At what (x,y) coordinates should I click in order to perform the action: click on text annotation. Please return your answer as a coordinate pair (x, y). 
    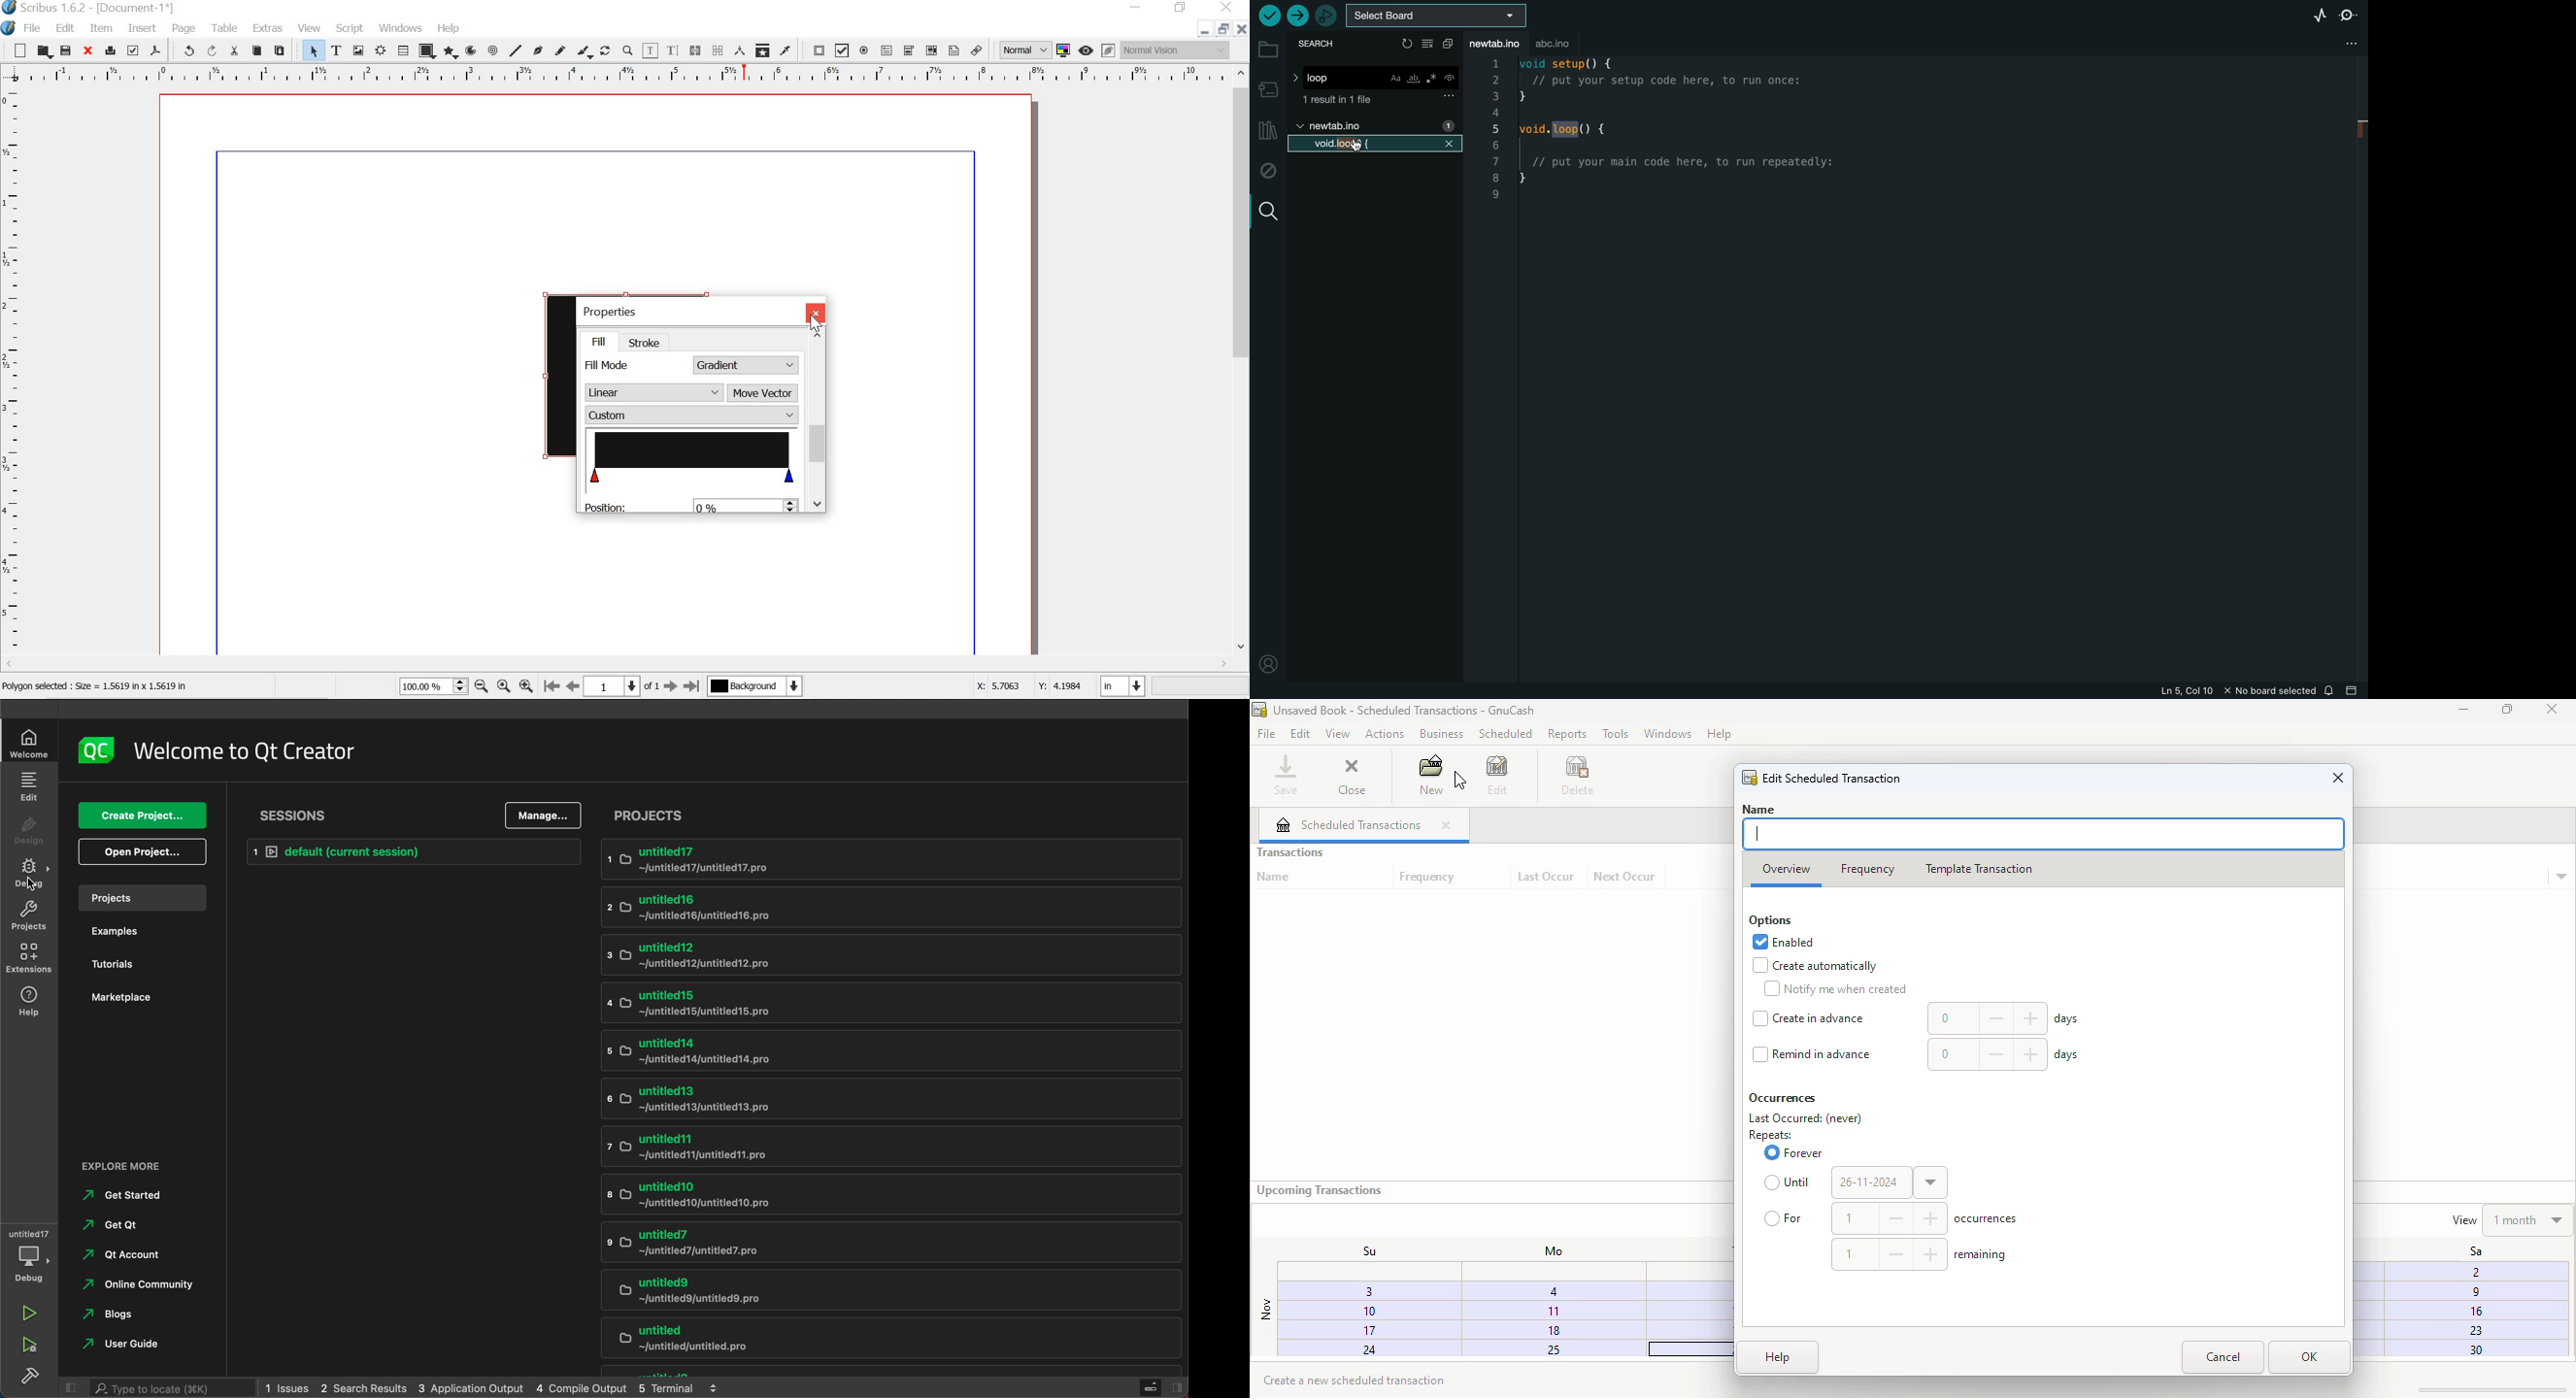
    Looking at the image, I should click on (953, 50).